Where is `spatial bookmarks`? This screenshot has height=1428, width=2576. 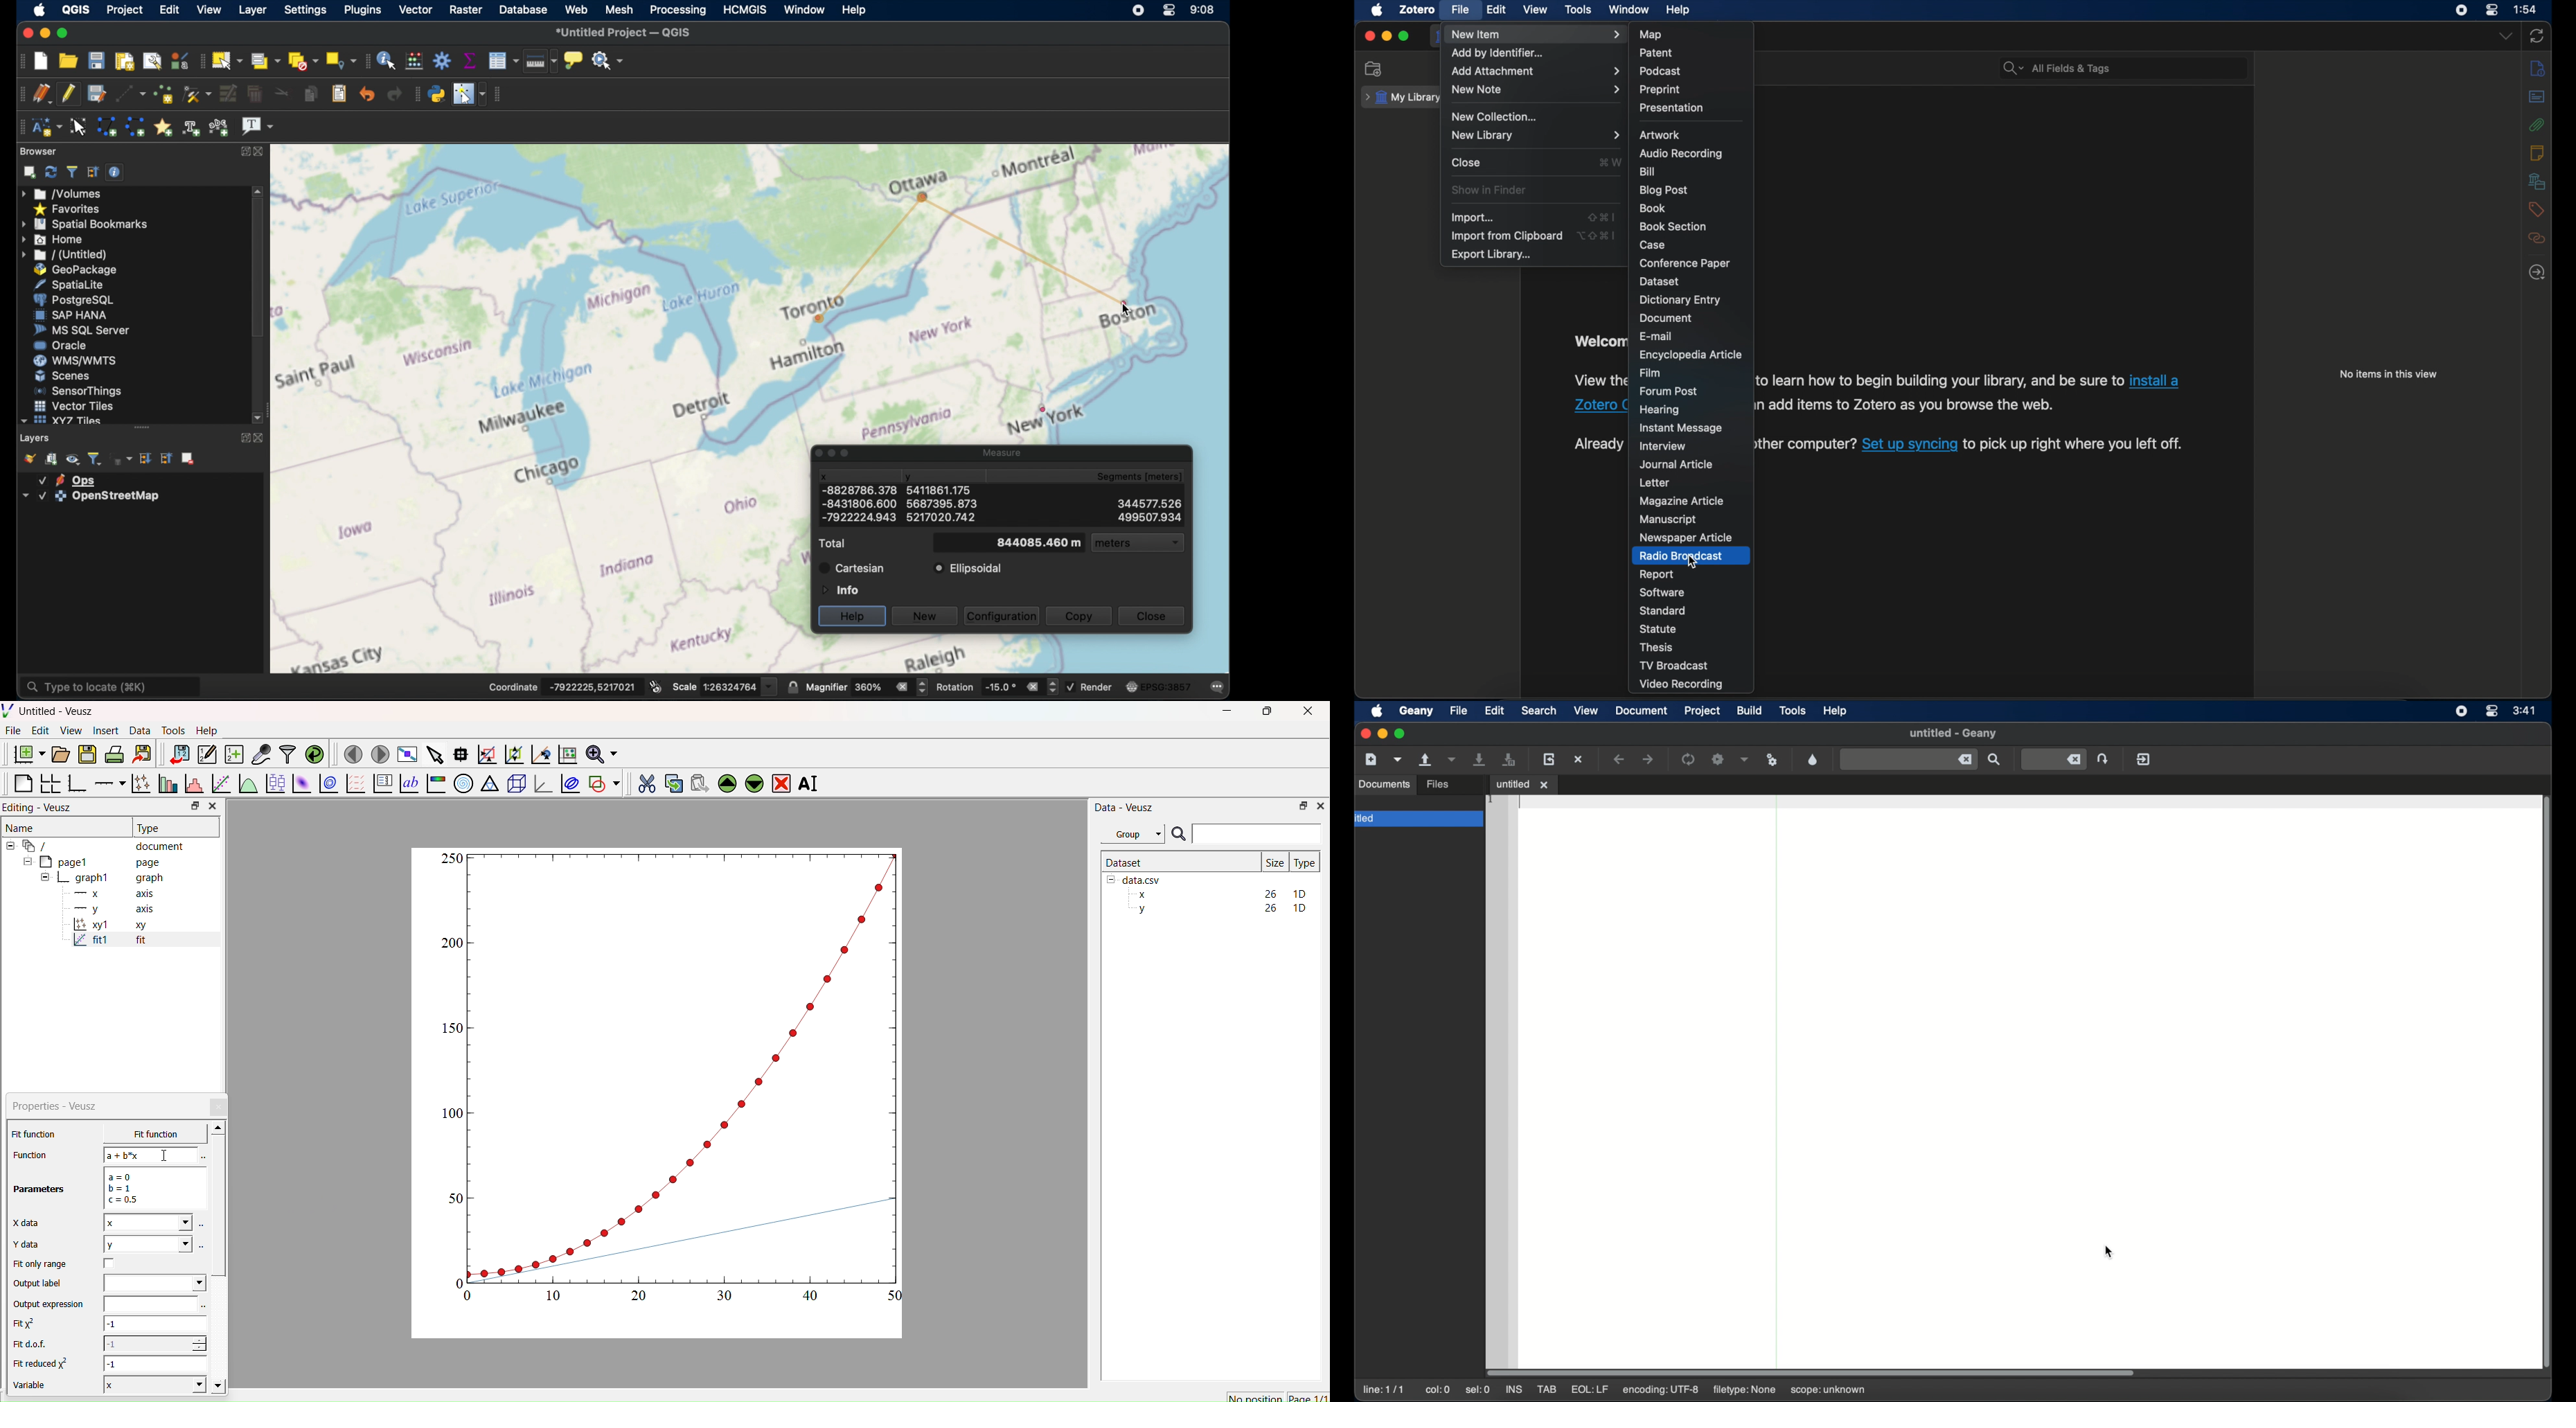
spatial bookmarks is located at coordinates (85, 223).